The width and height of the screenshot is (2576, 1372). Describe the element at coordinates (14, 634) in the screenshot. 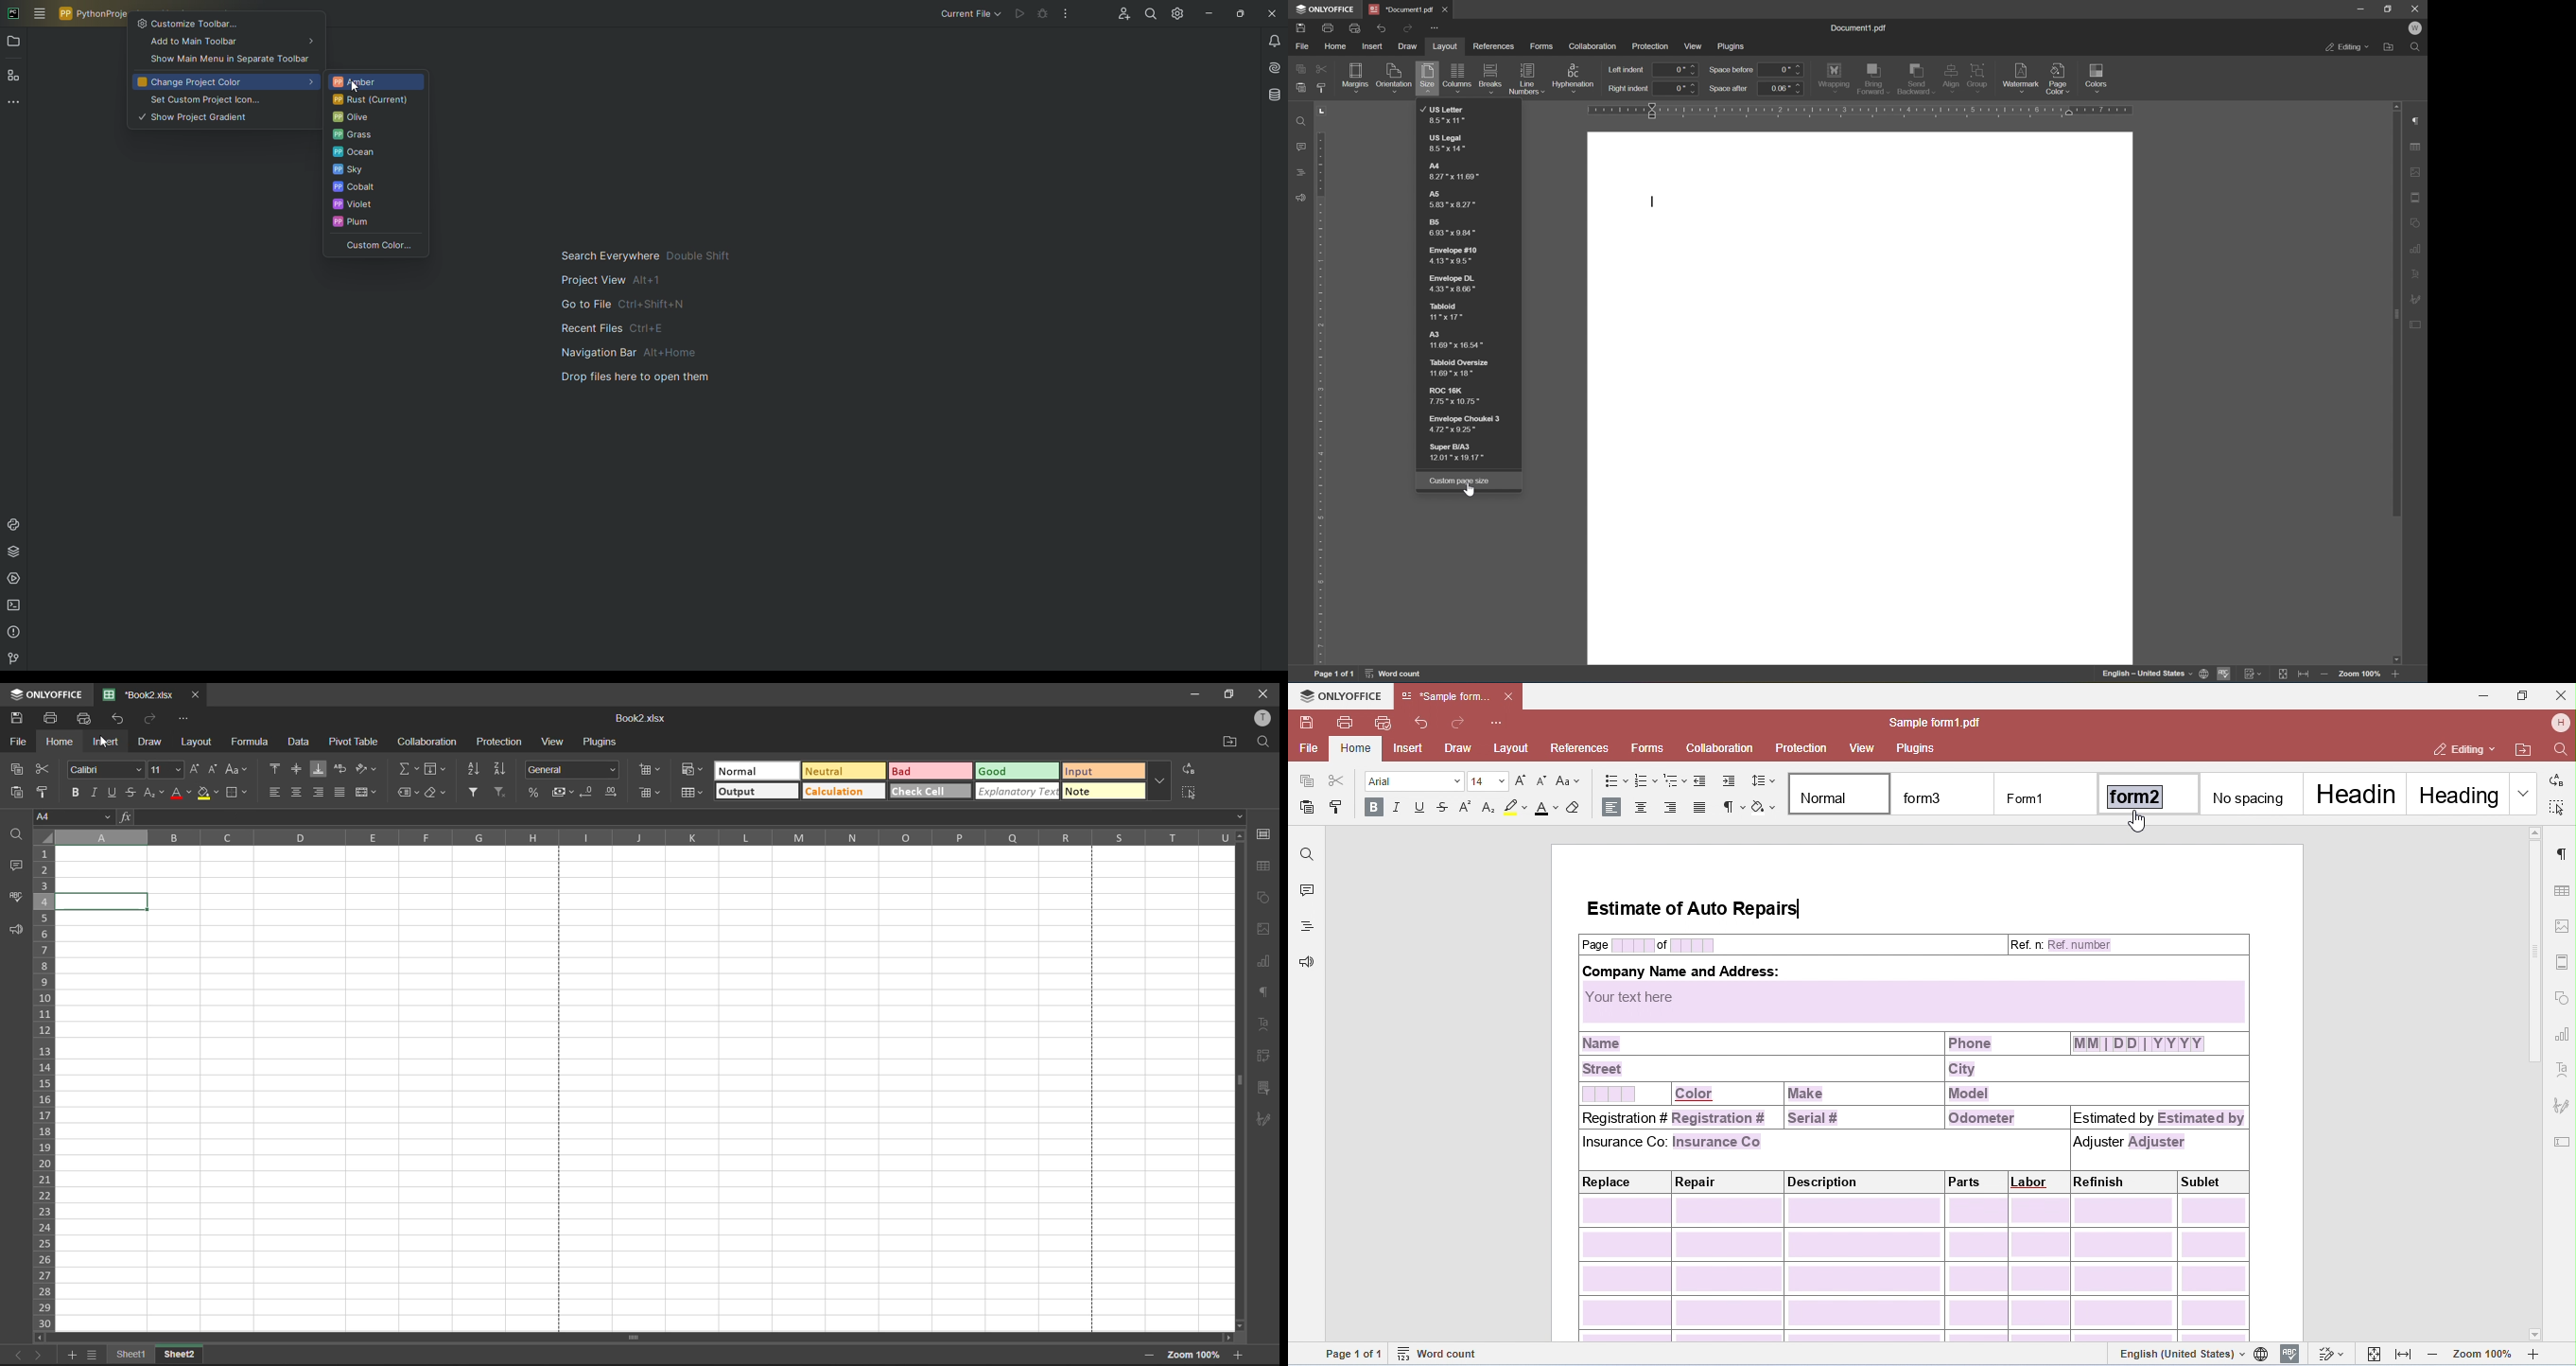

I see `Problems` at that location.